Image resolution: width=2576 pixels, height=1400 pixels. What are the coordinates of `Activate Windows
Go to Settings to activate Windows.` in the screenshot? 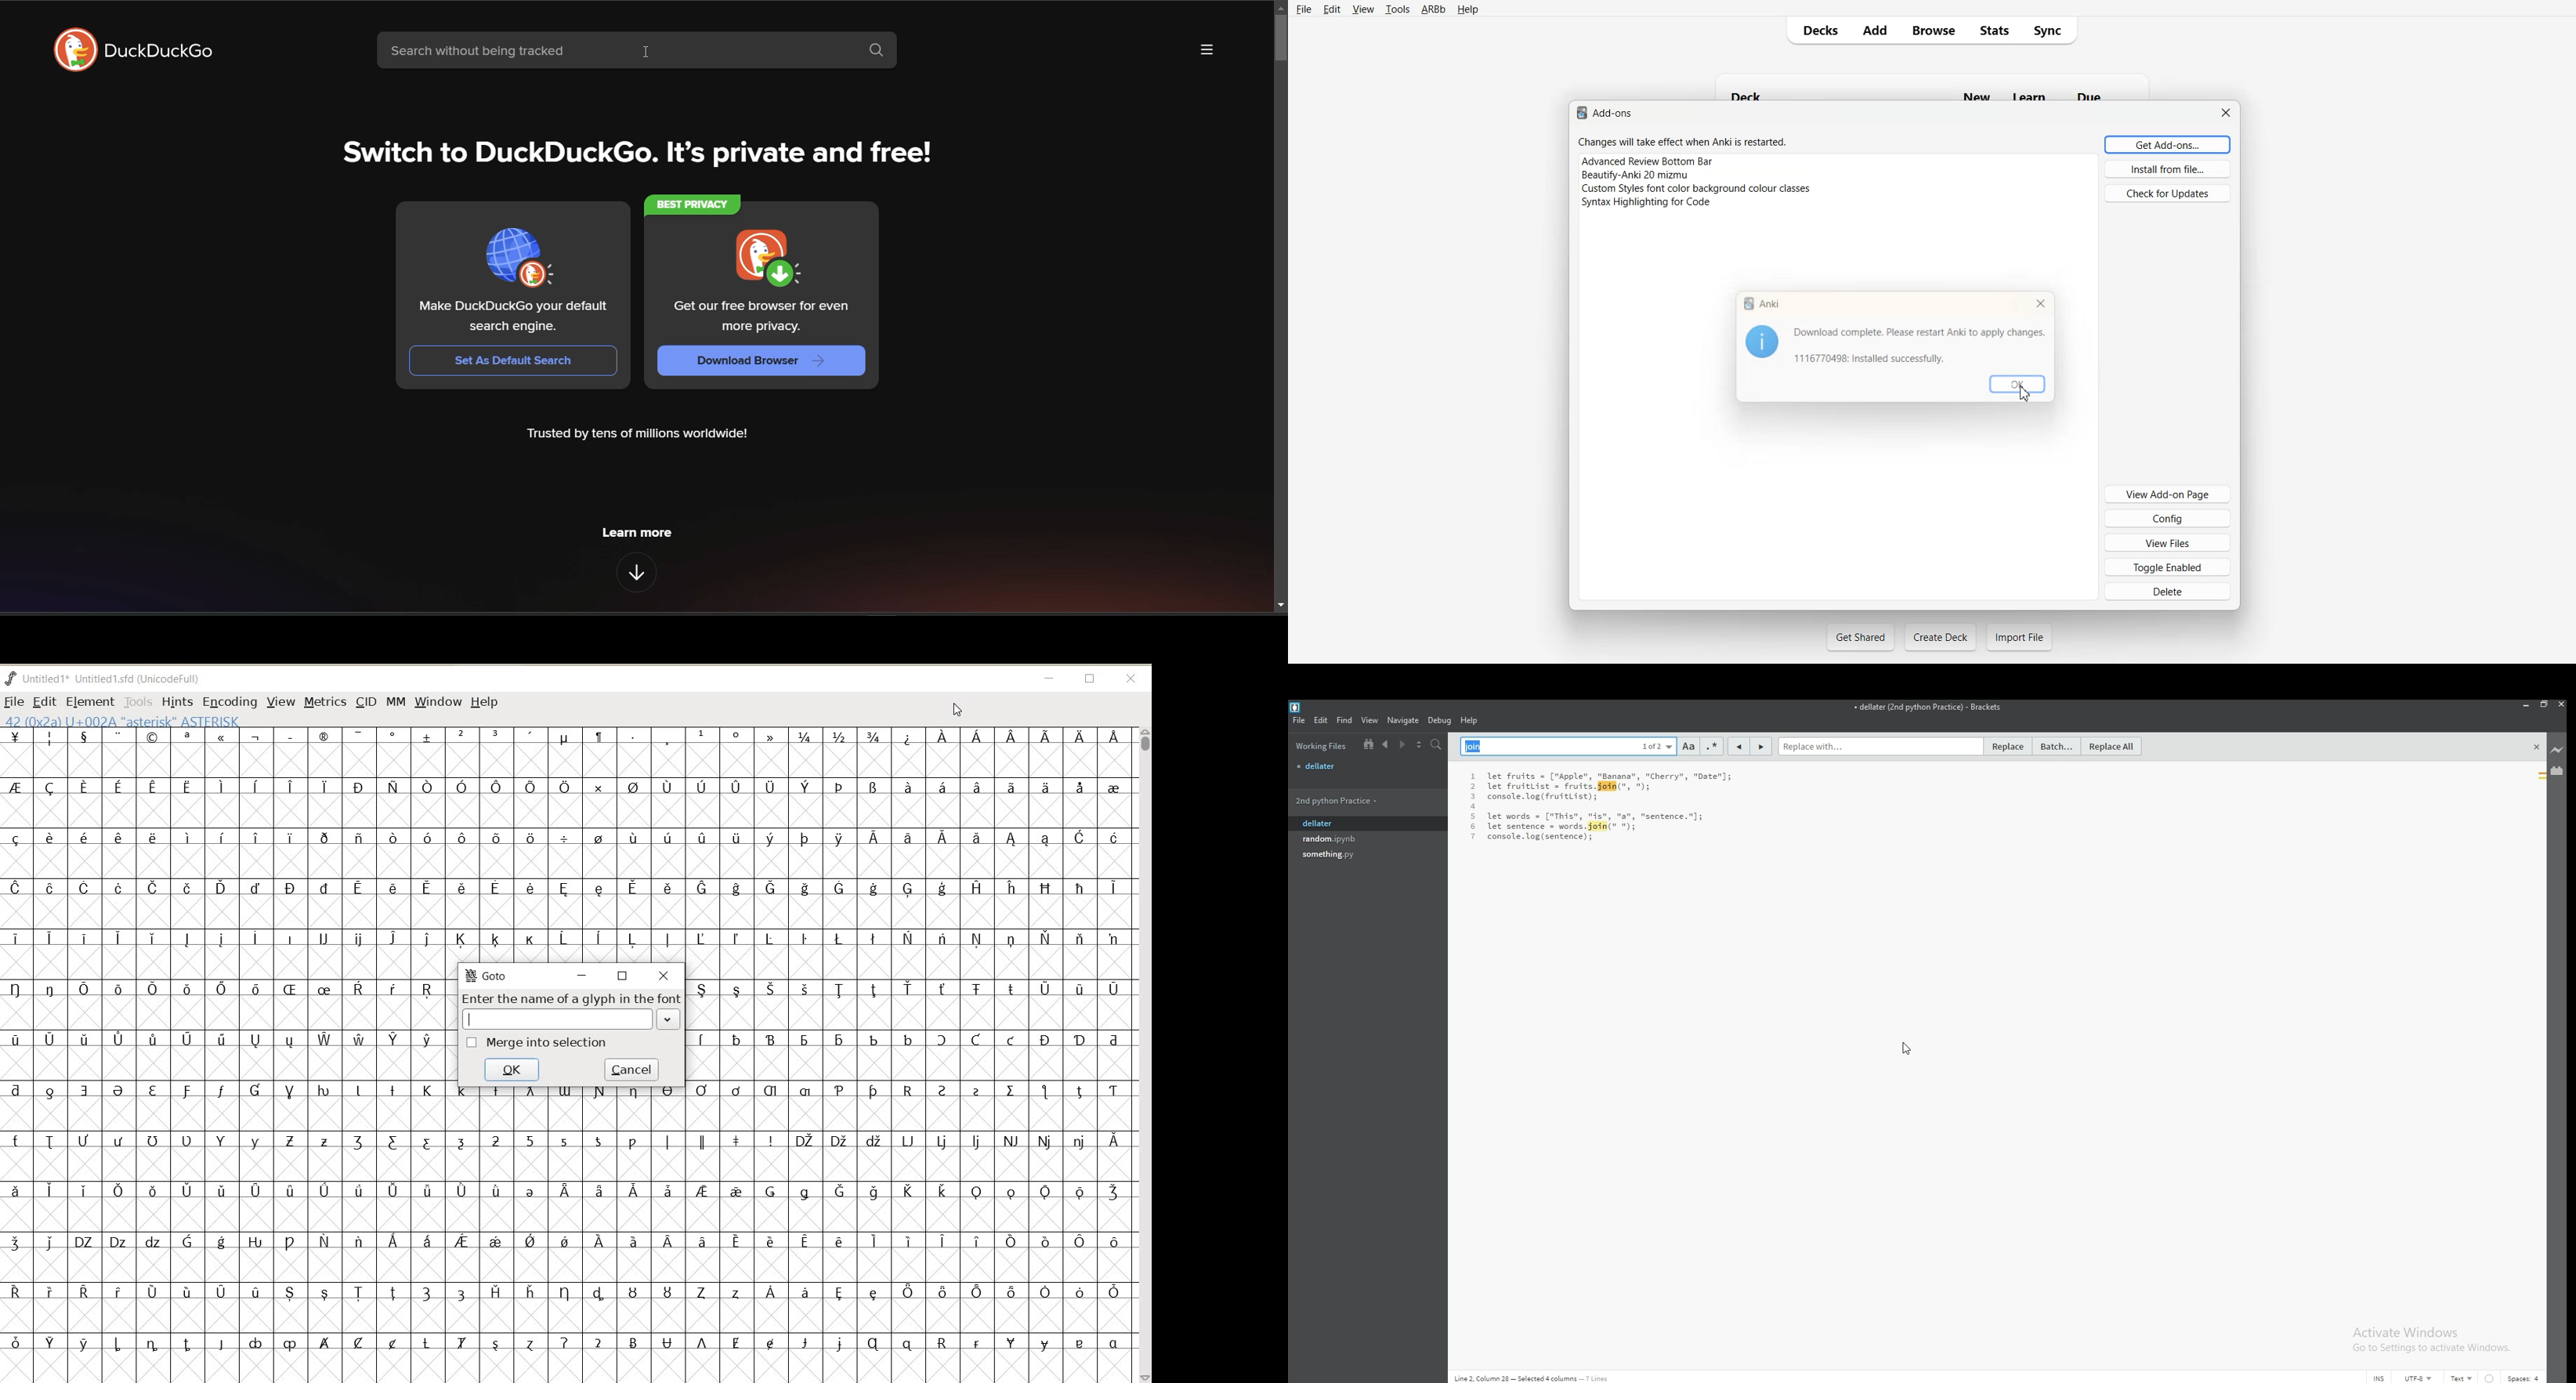 It's located at (2433, 1340).